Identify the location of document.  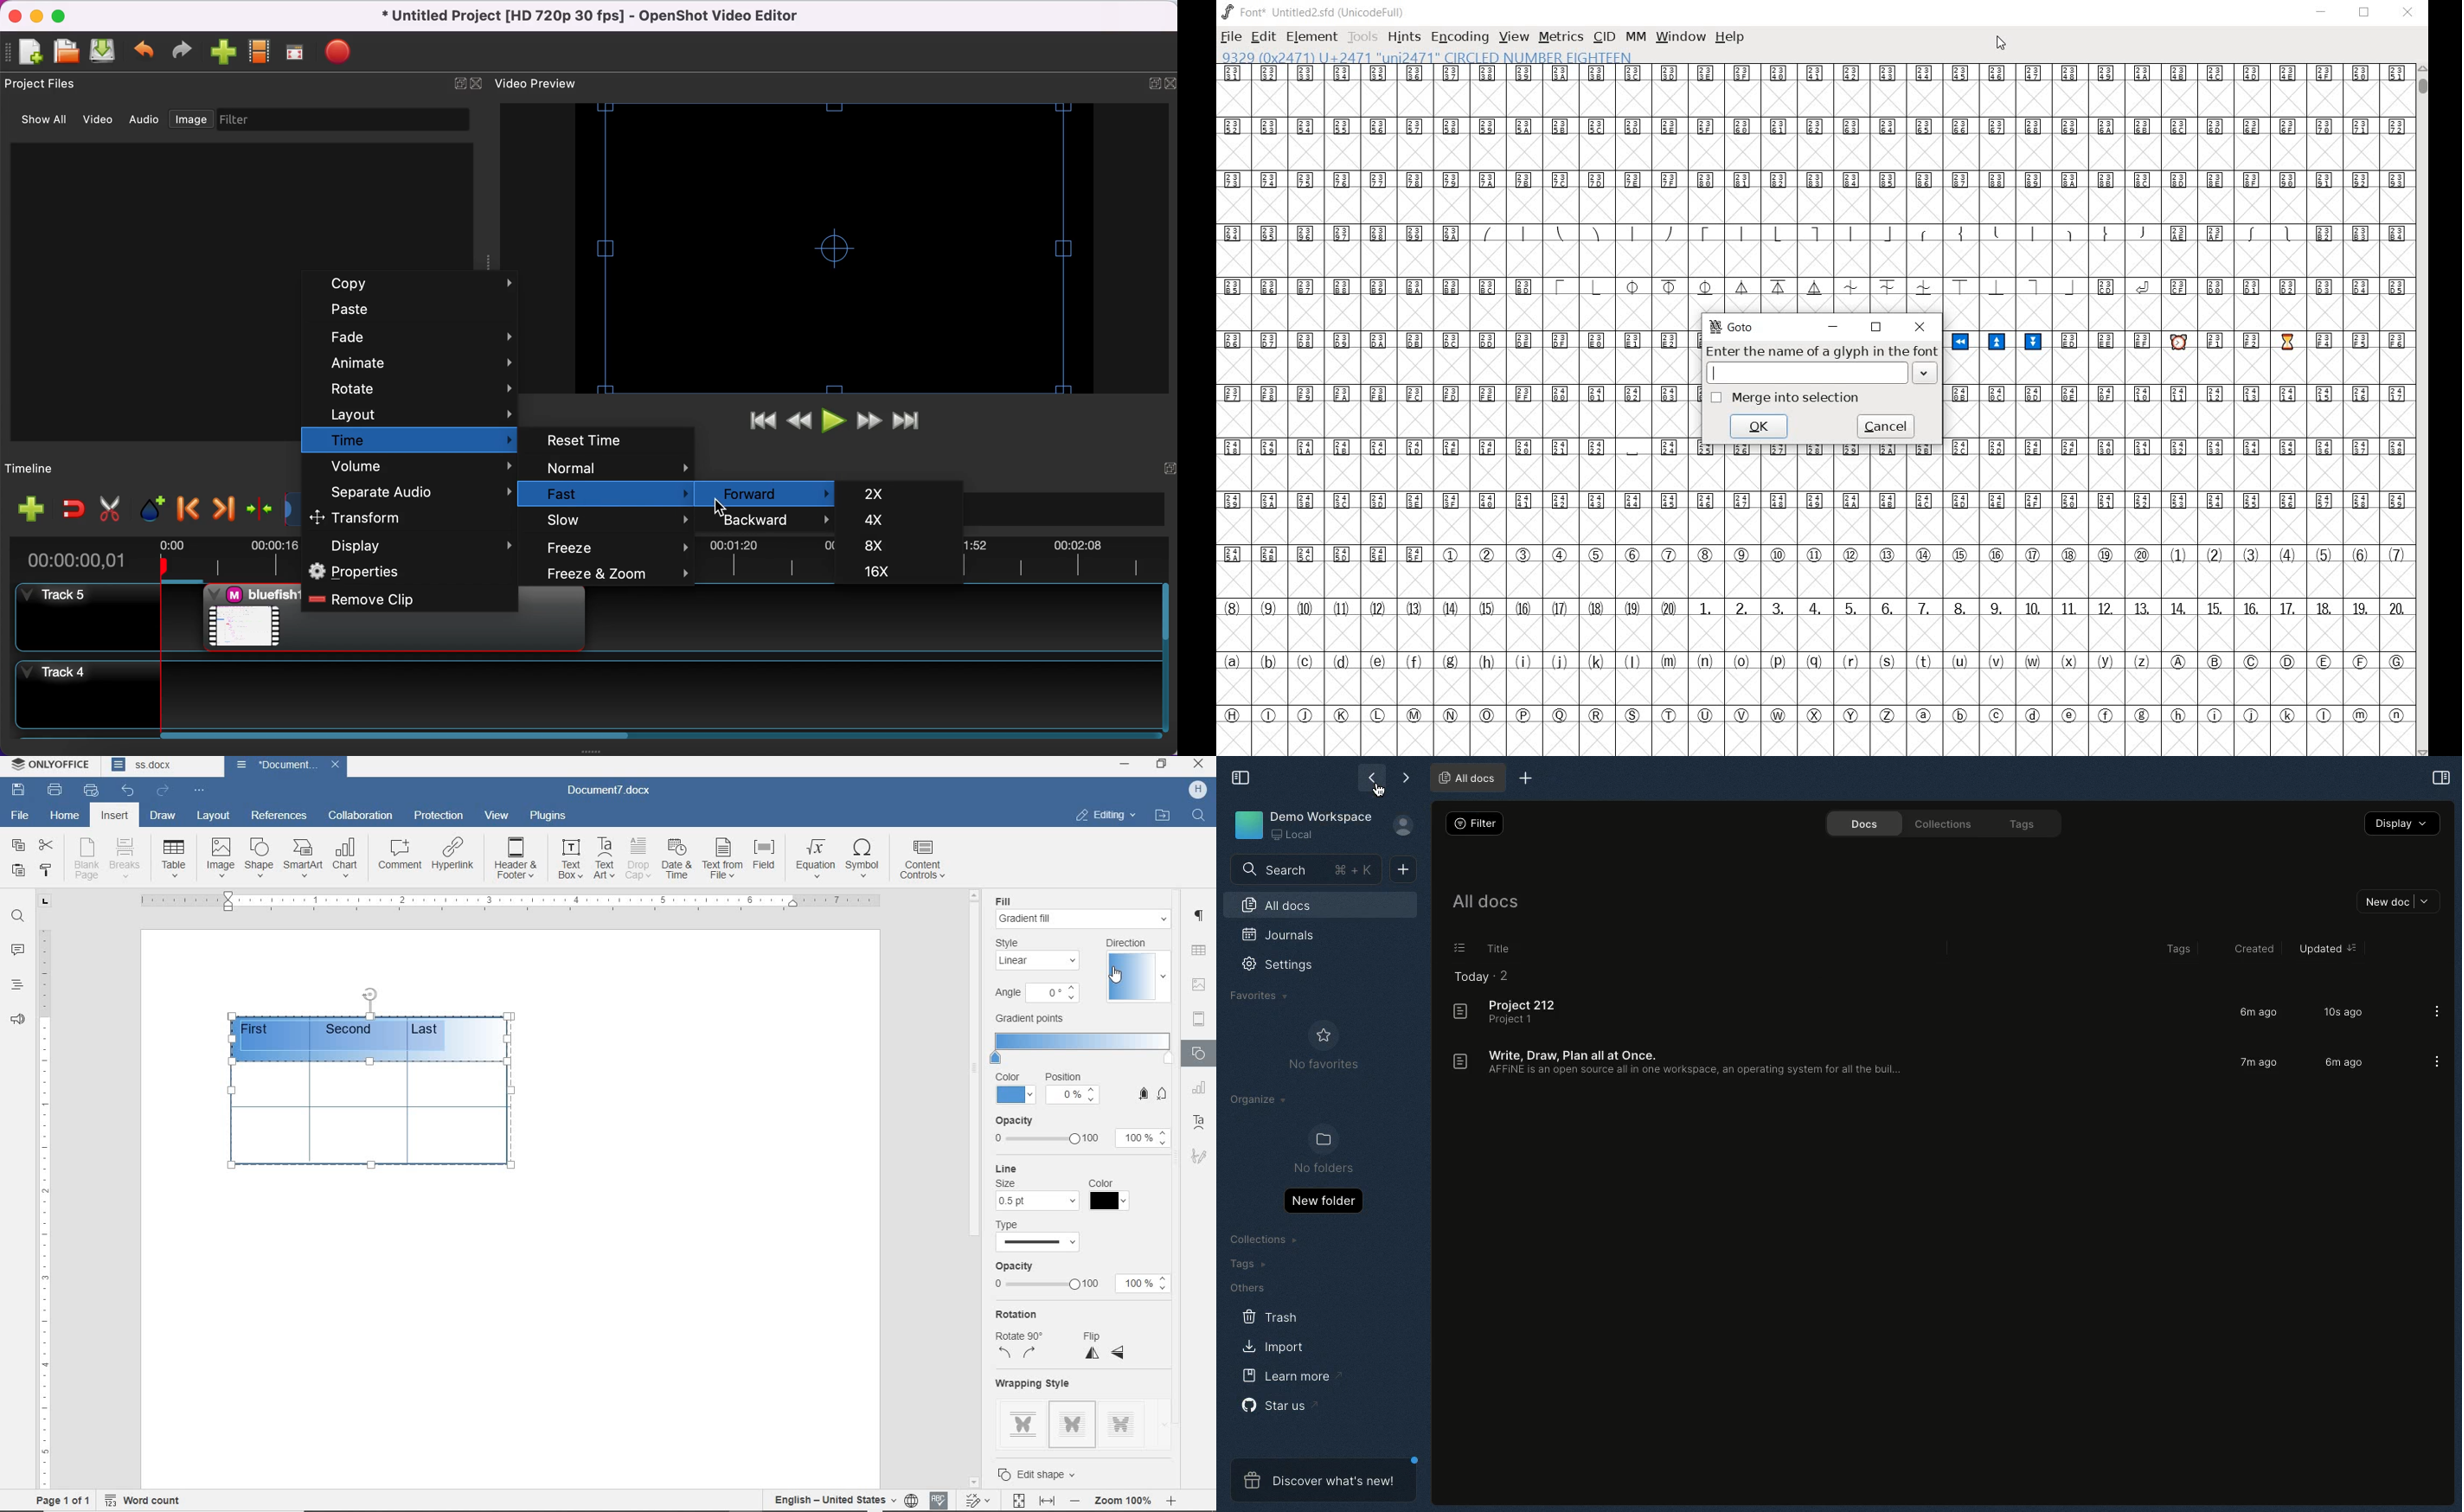
(272, 765).